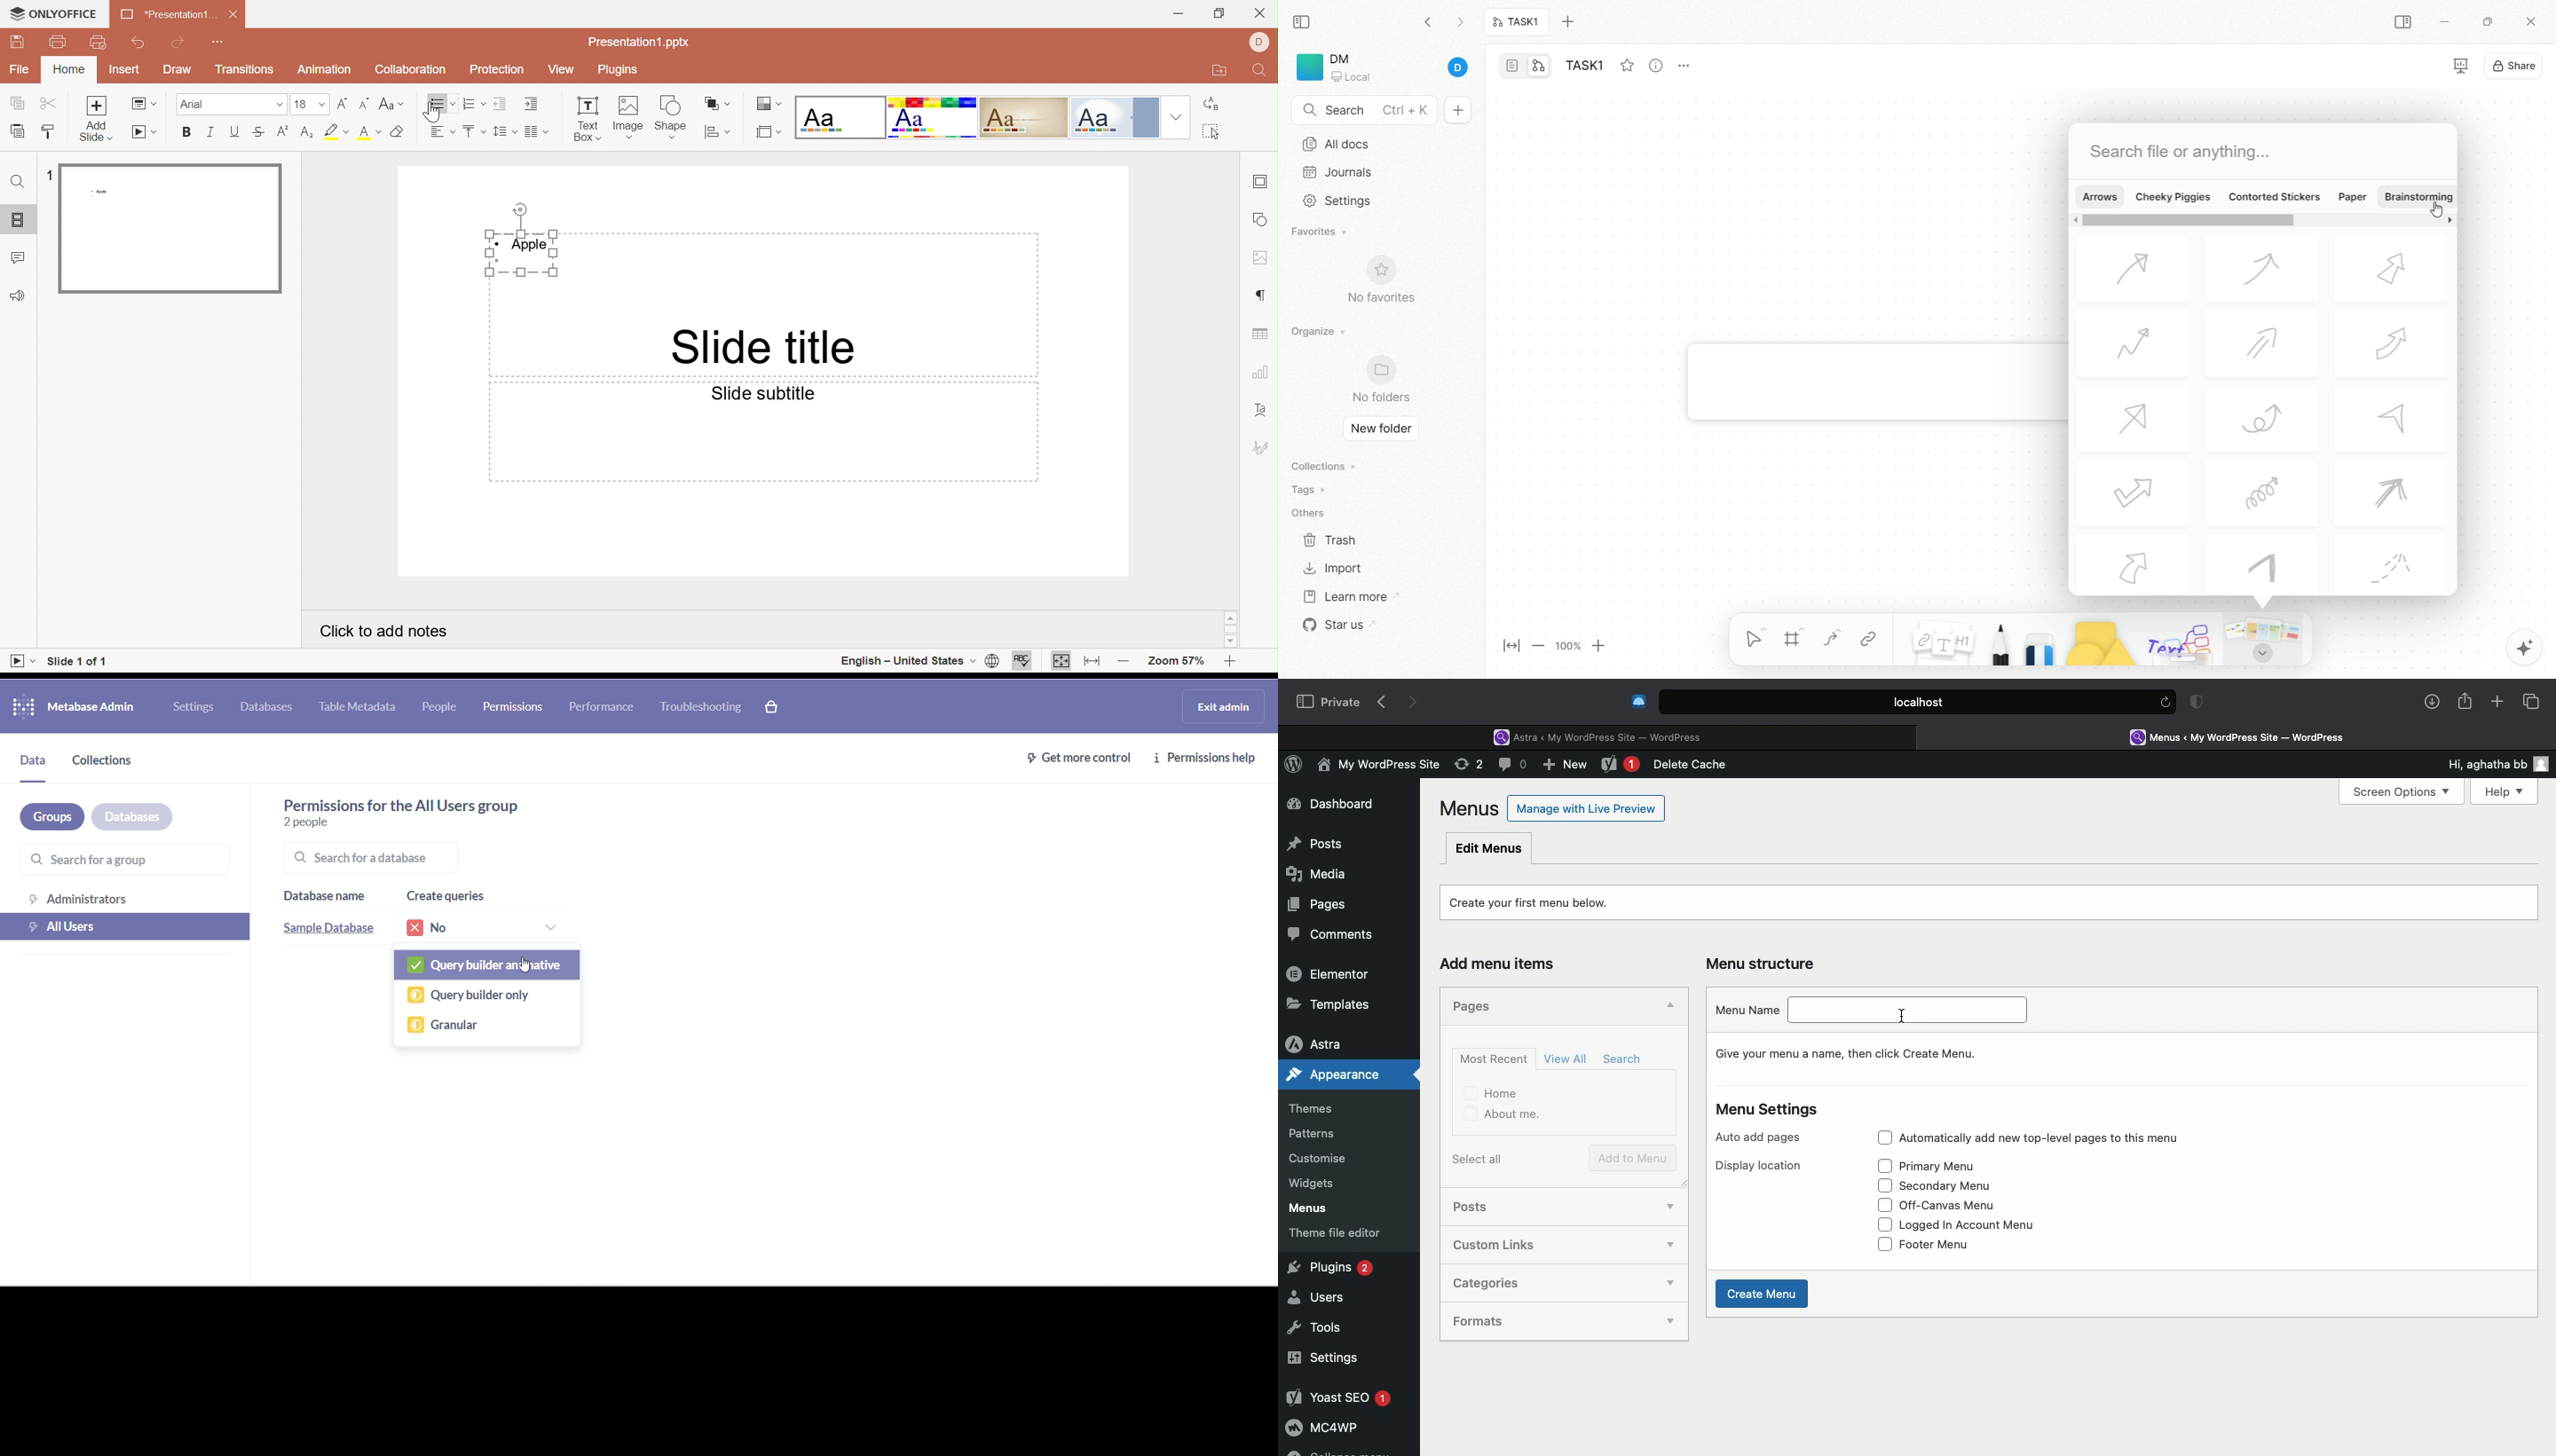 The width and height of the screenshot is (2576, 1456). I want to click on Bullet, so click(497, 244).